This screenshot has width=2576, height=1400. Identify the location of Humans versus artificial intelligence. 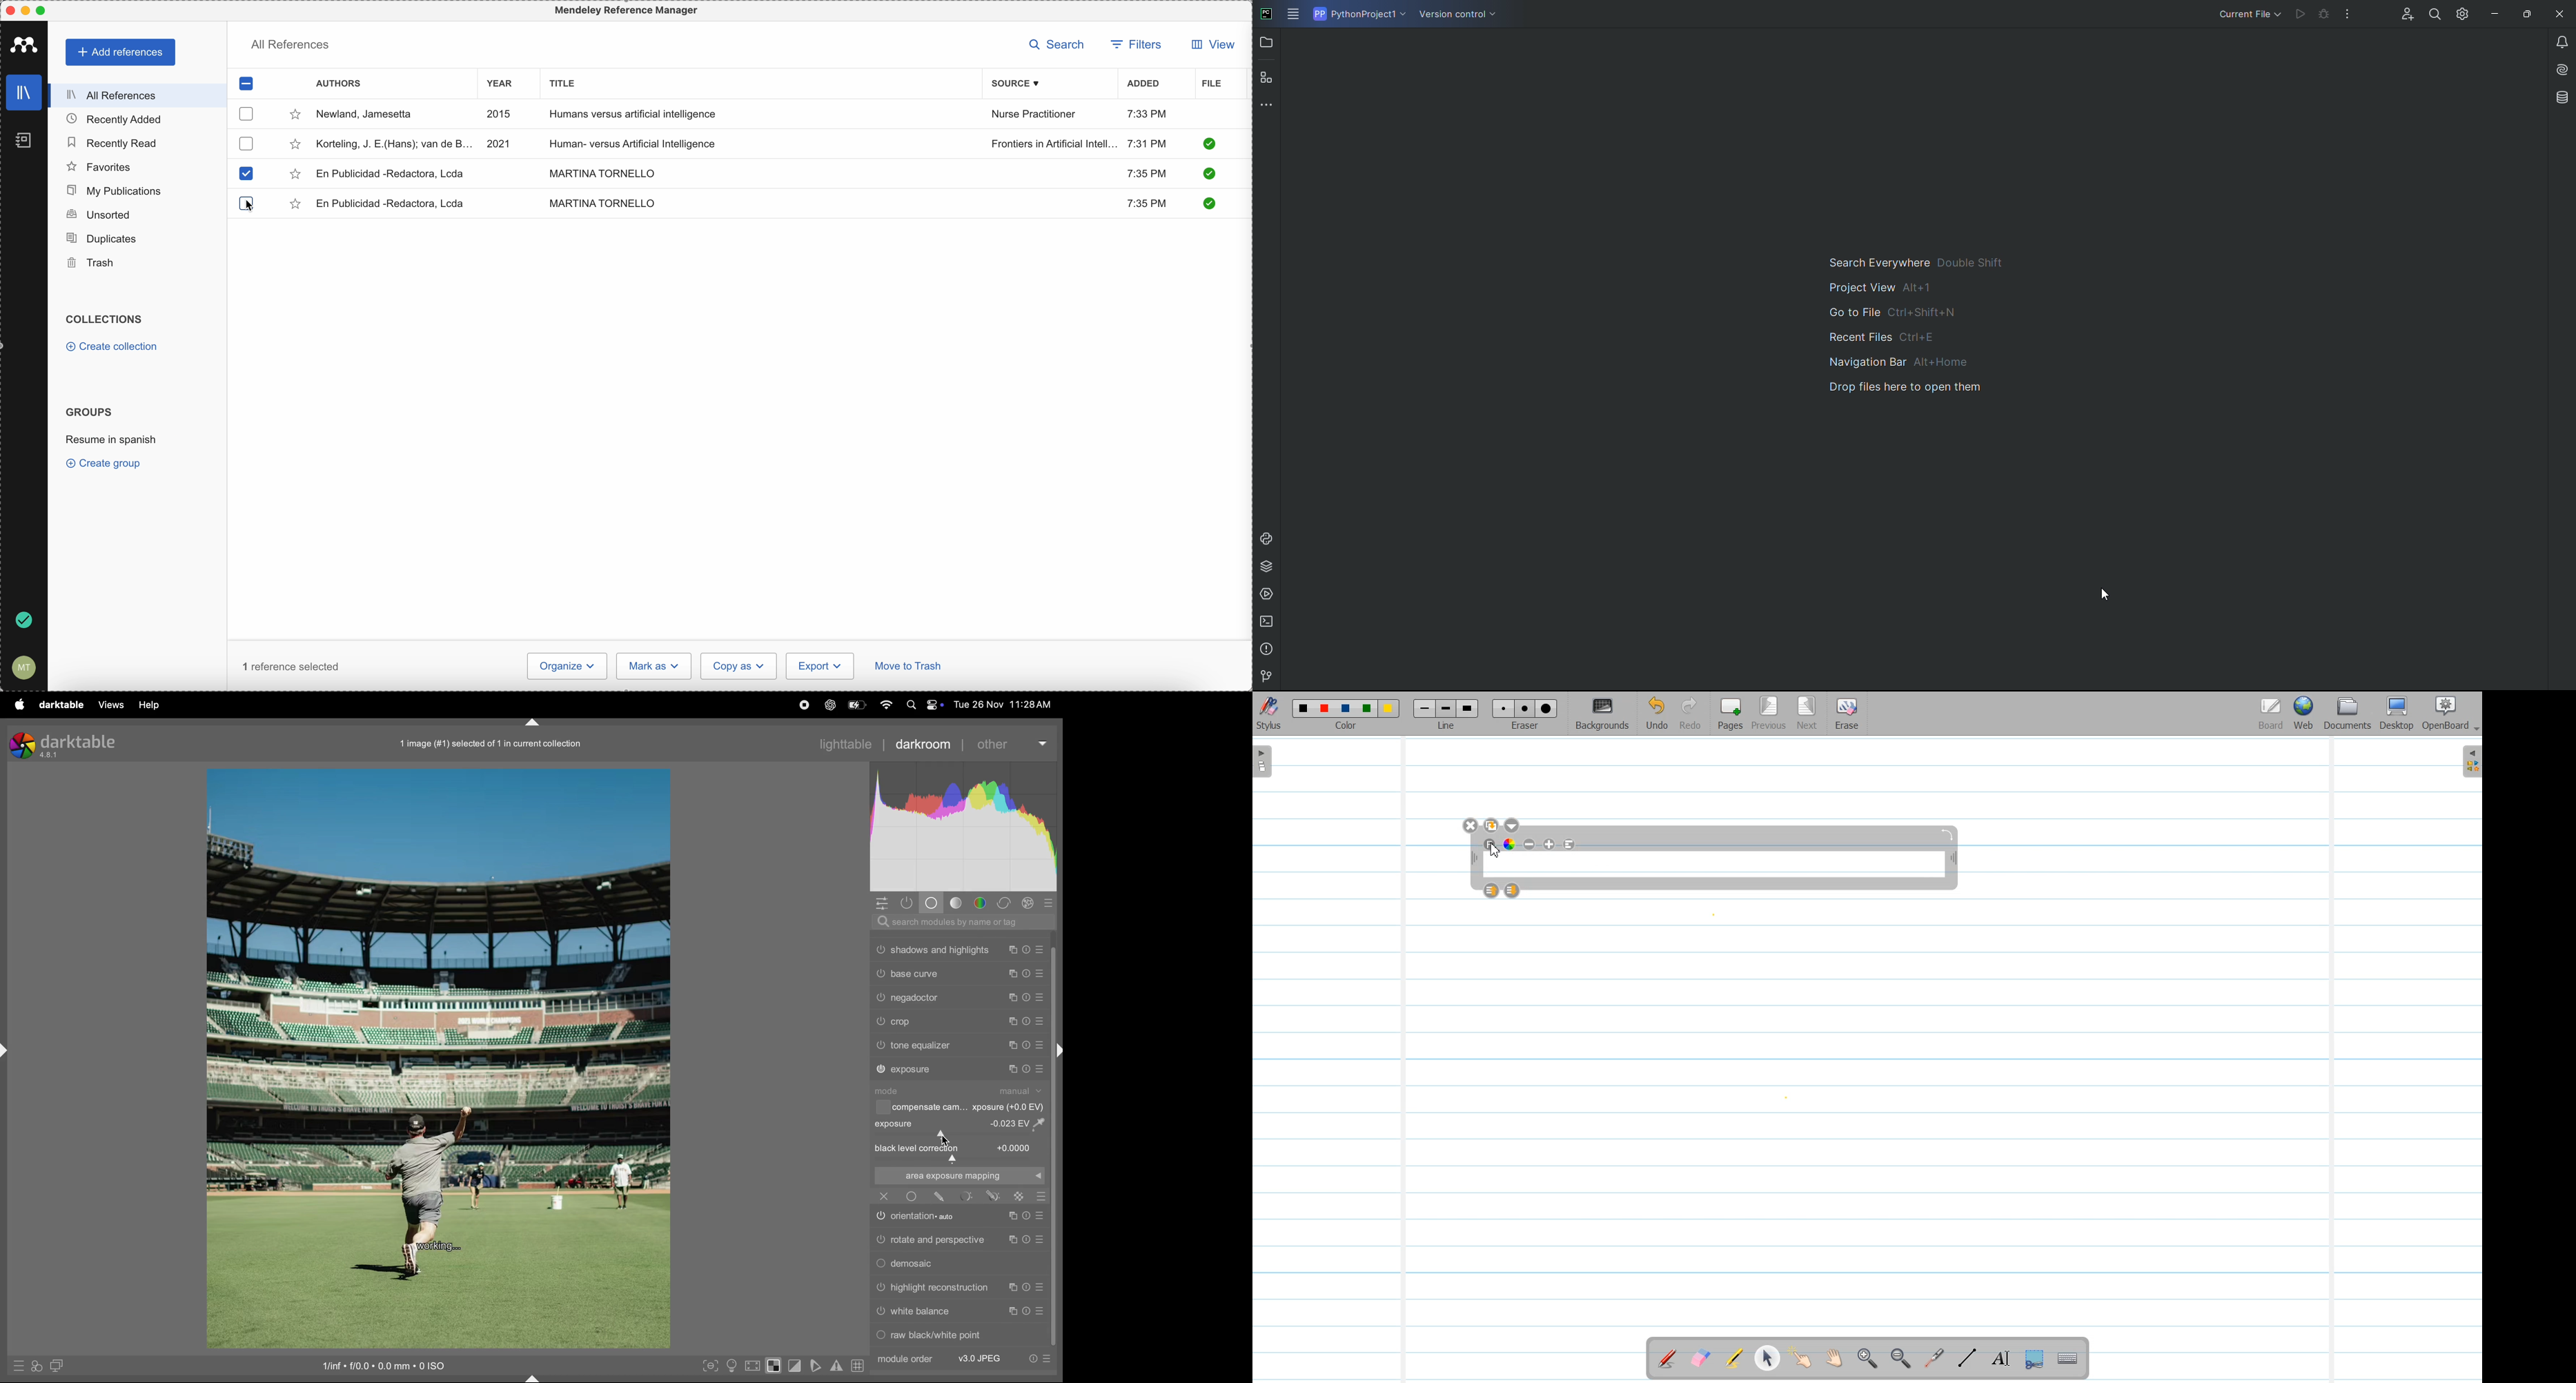
(634, 115).